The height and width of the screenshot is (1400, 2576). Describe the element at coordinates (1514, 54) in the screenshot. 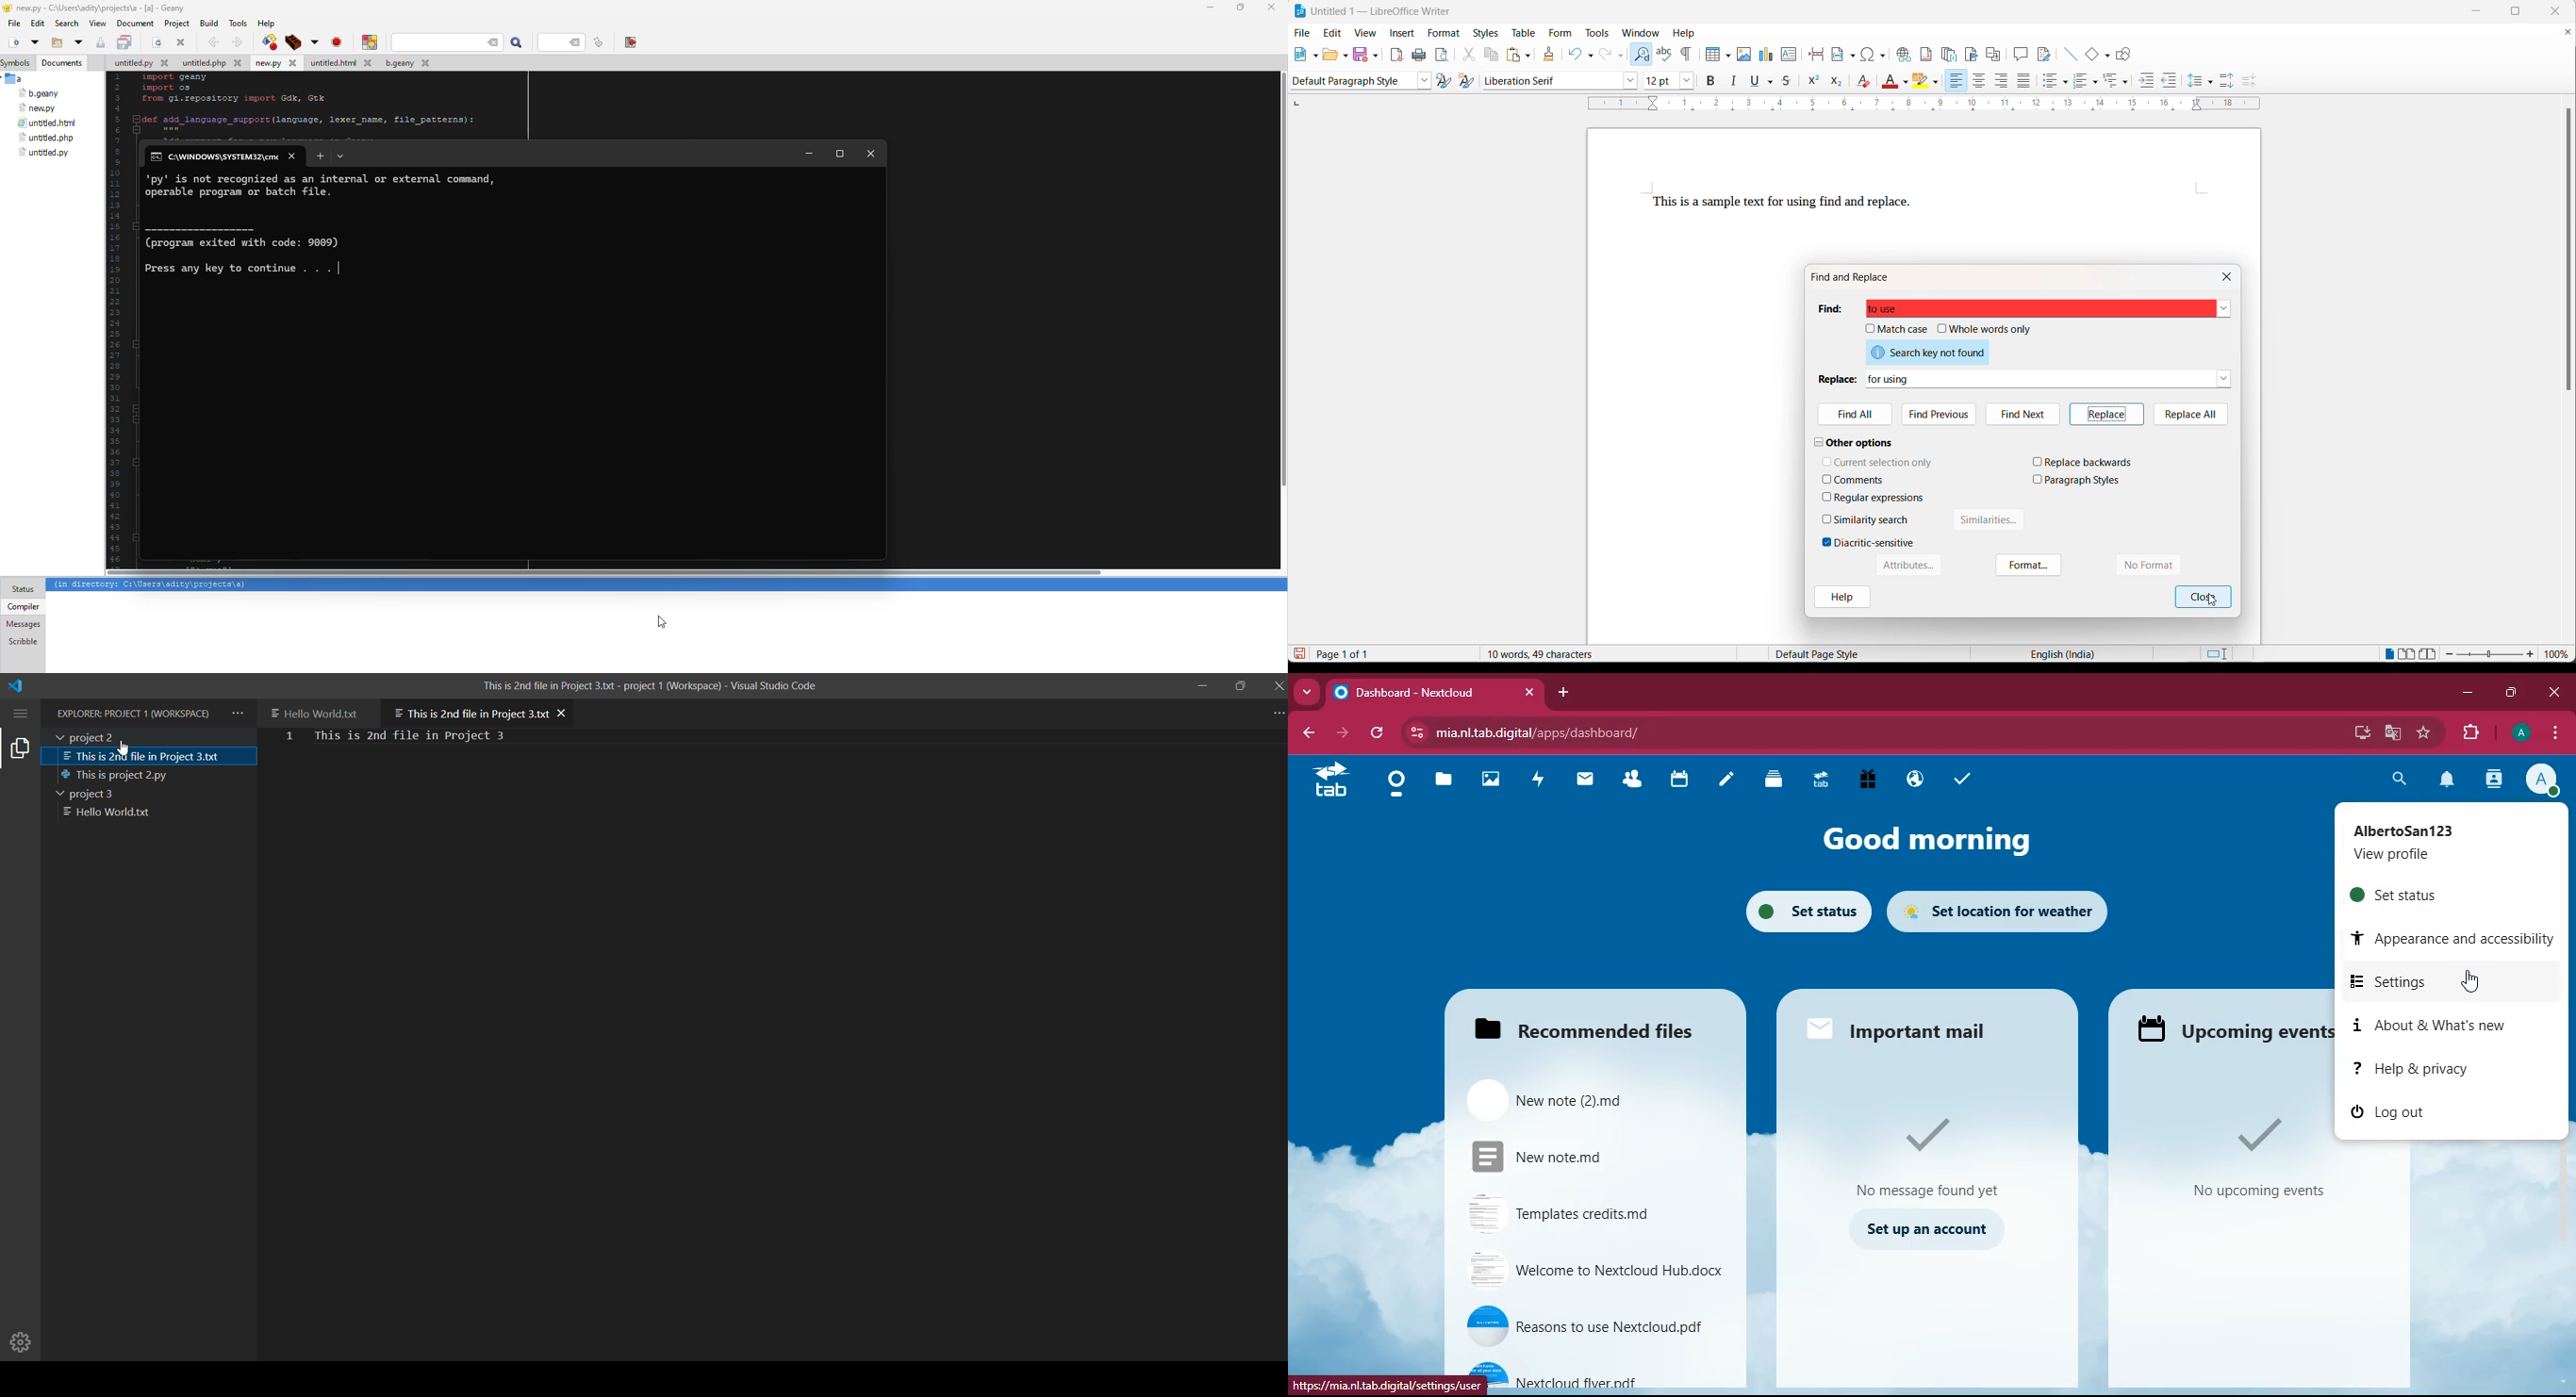

I see `paste` at that location.